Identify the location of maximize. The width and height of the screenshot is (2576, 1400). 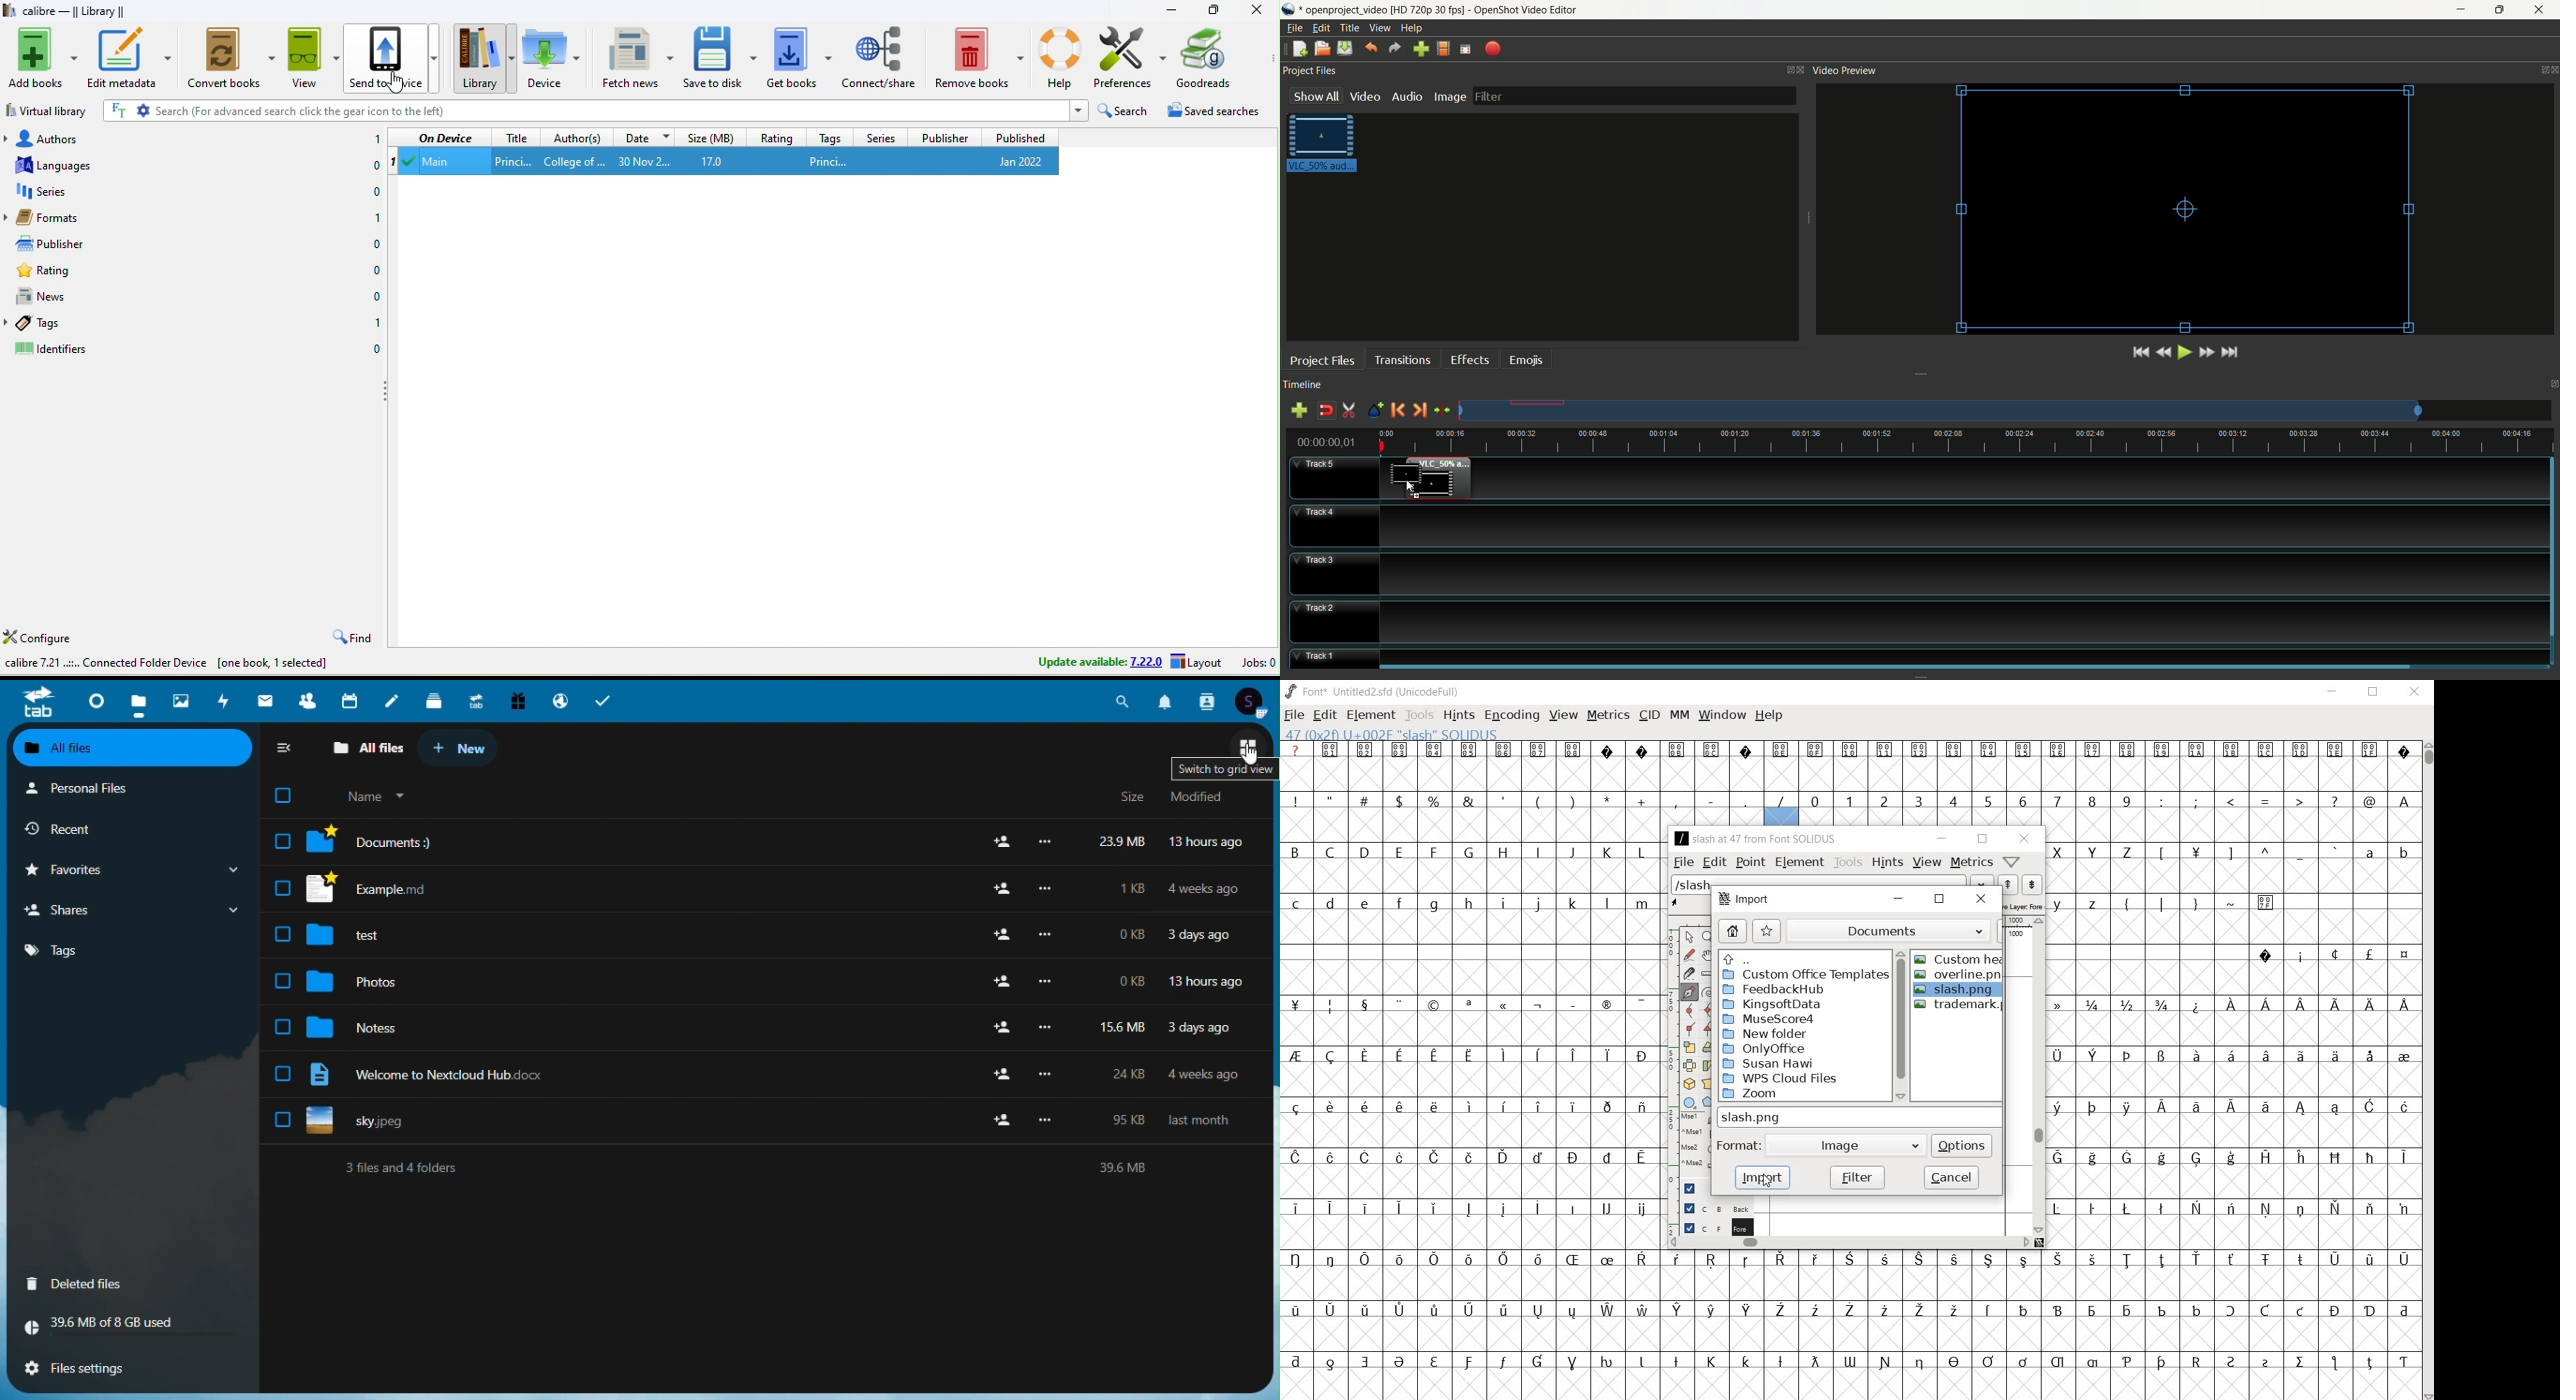
(2499, 11).